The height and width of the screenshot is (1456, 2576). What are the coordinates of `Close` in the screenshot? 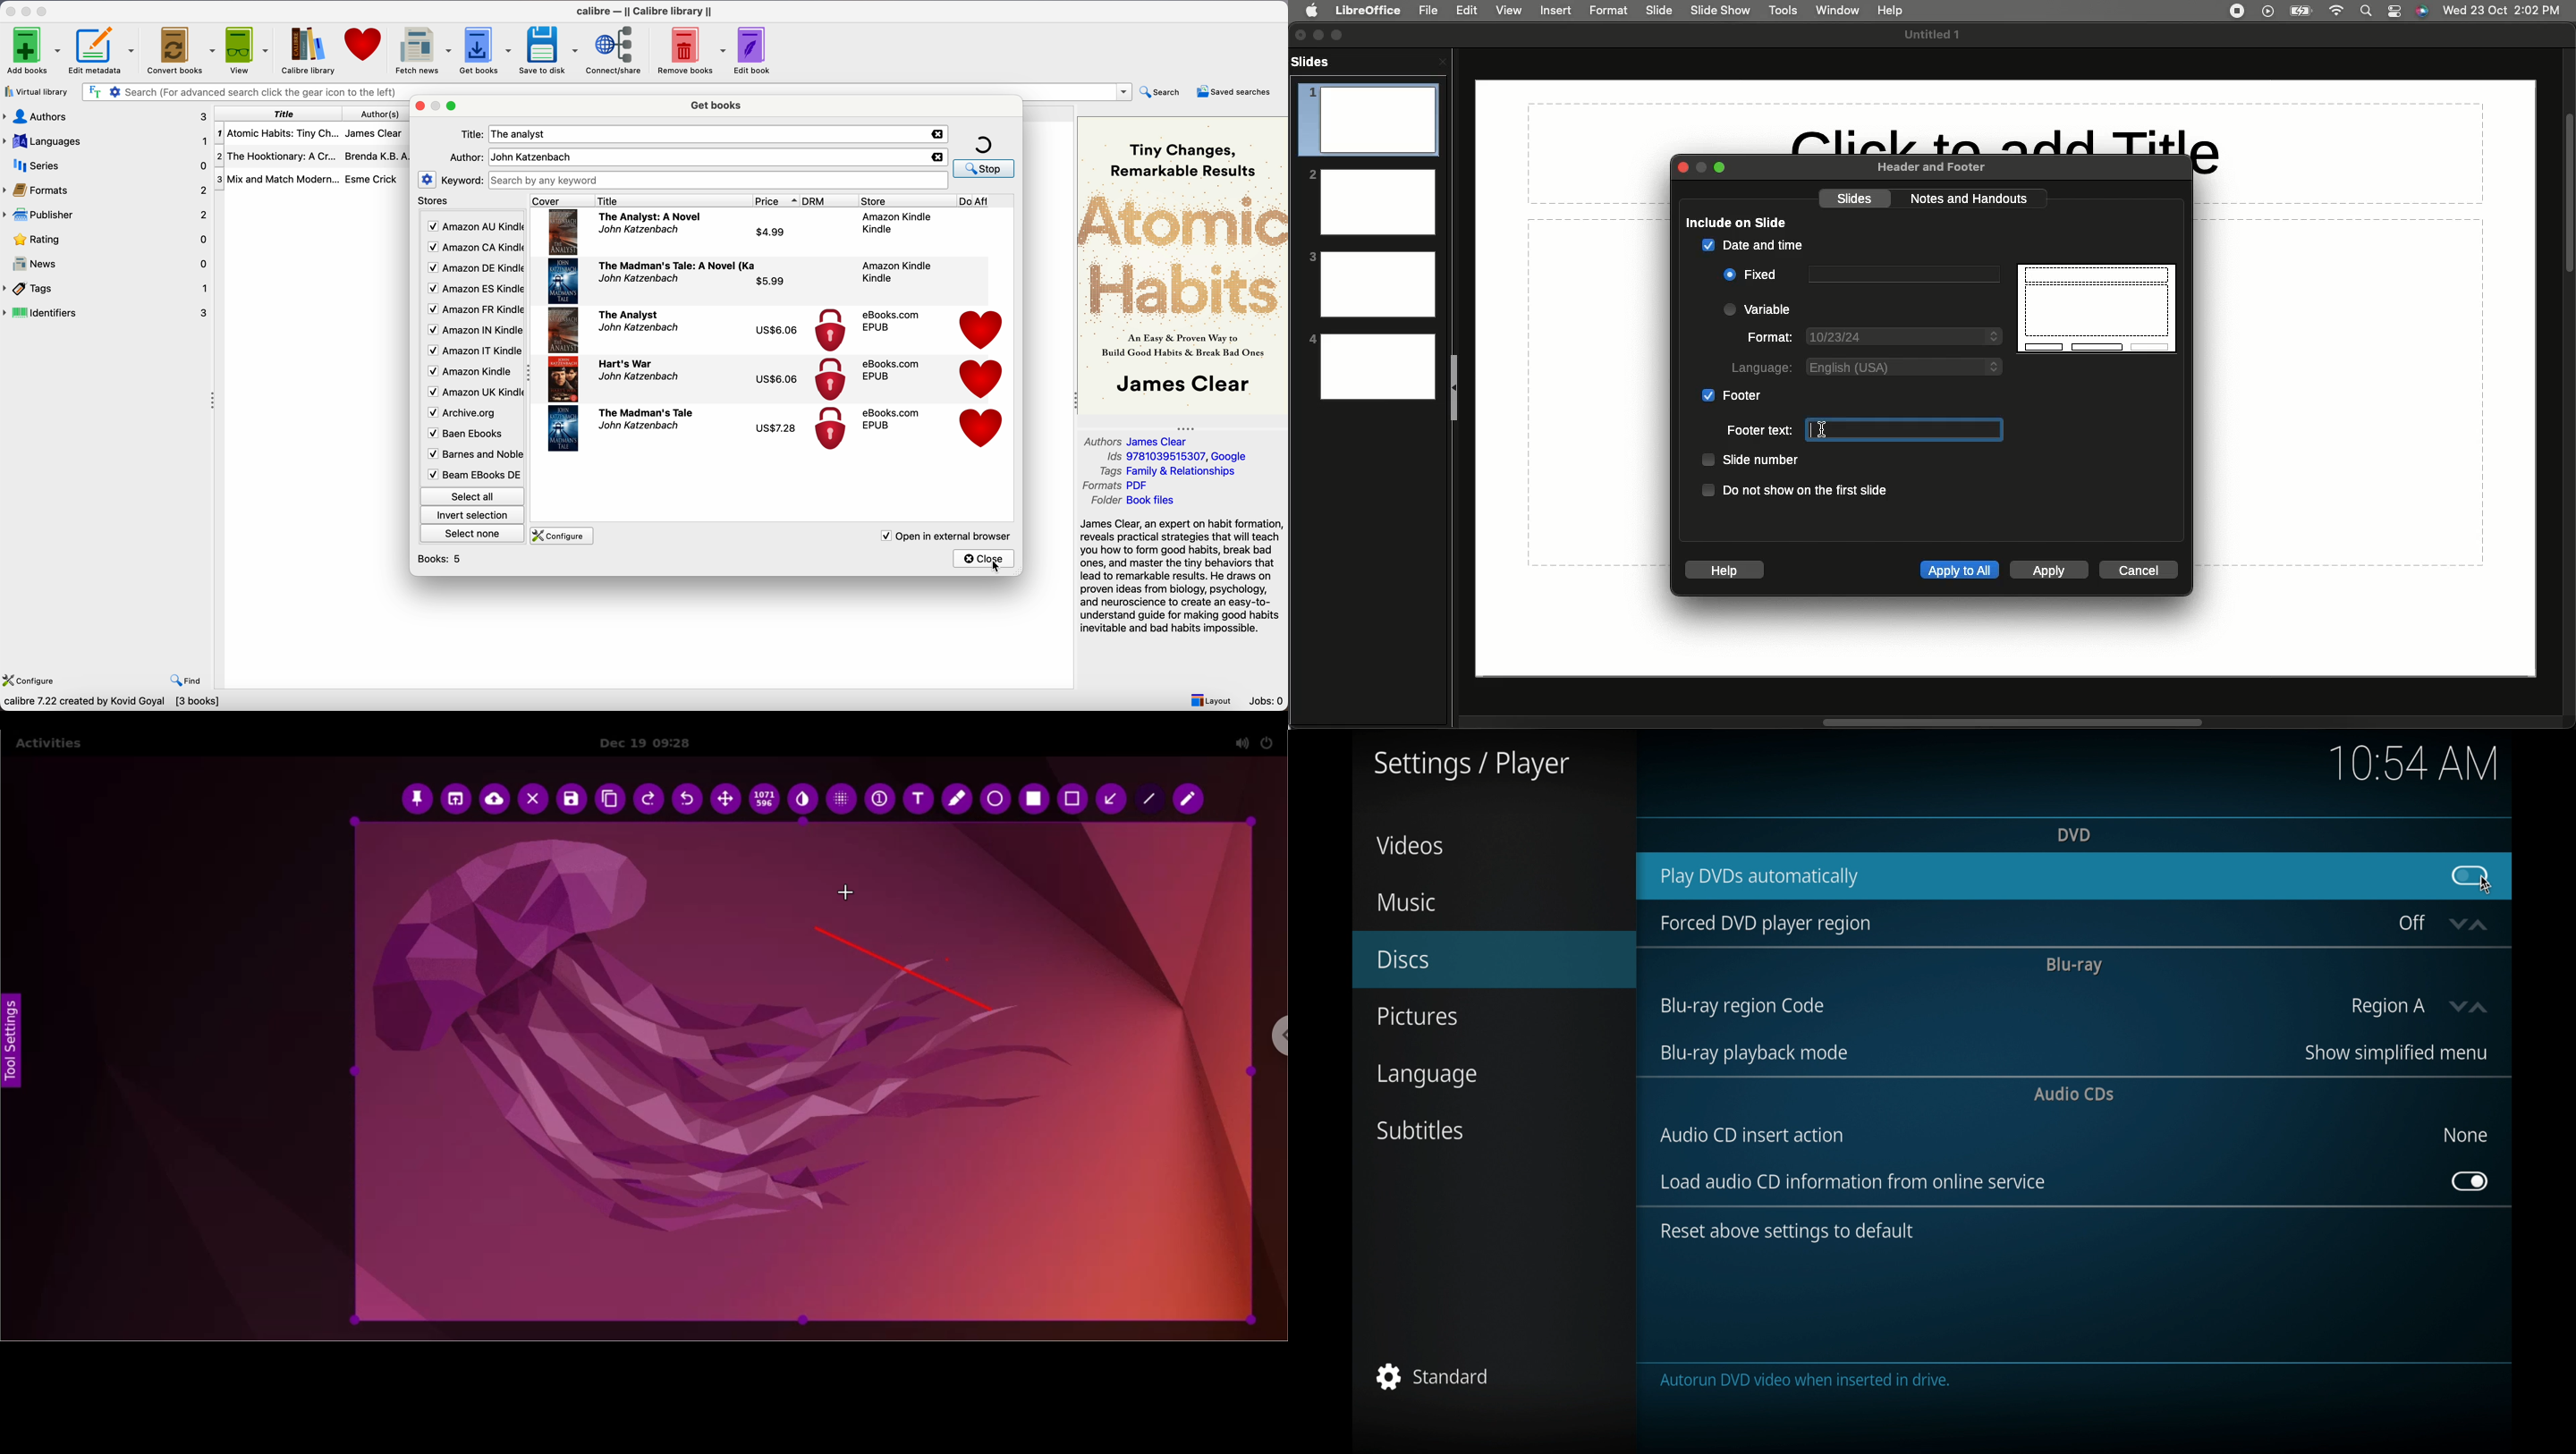 It's located at (1689, 169).